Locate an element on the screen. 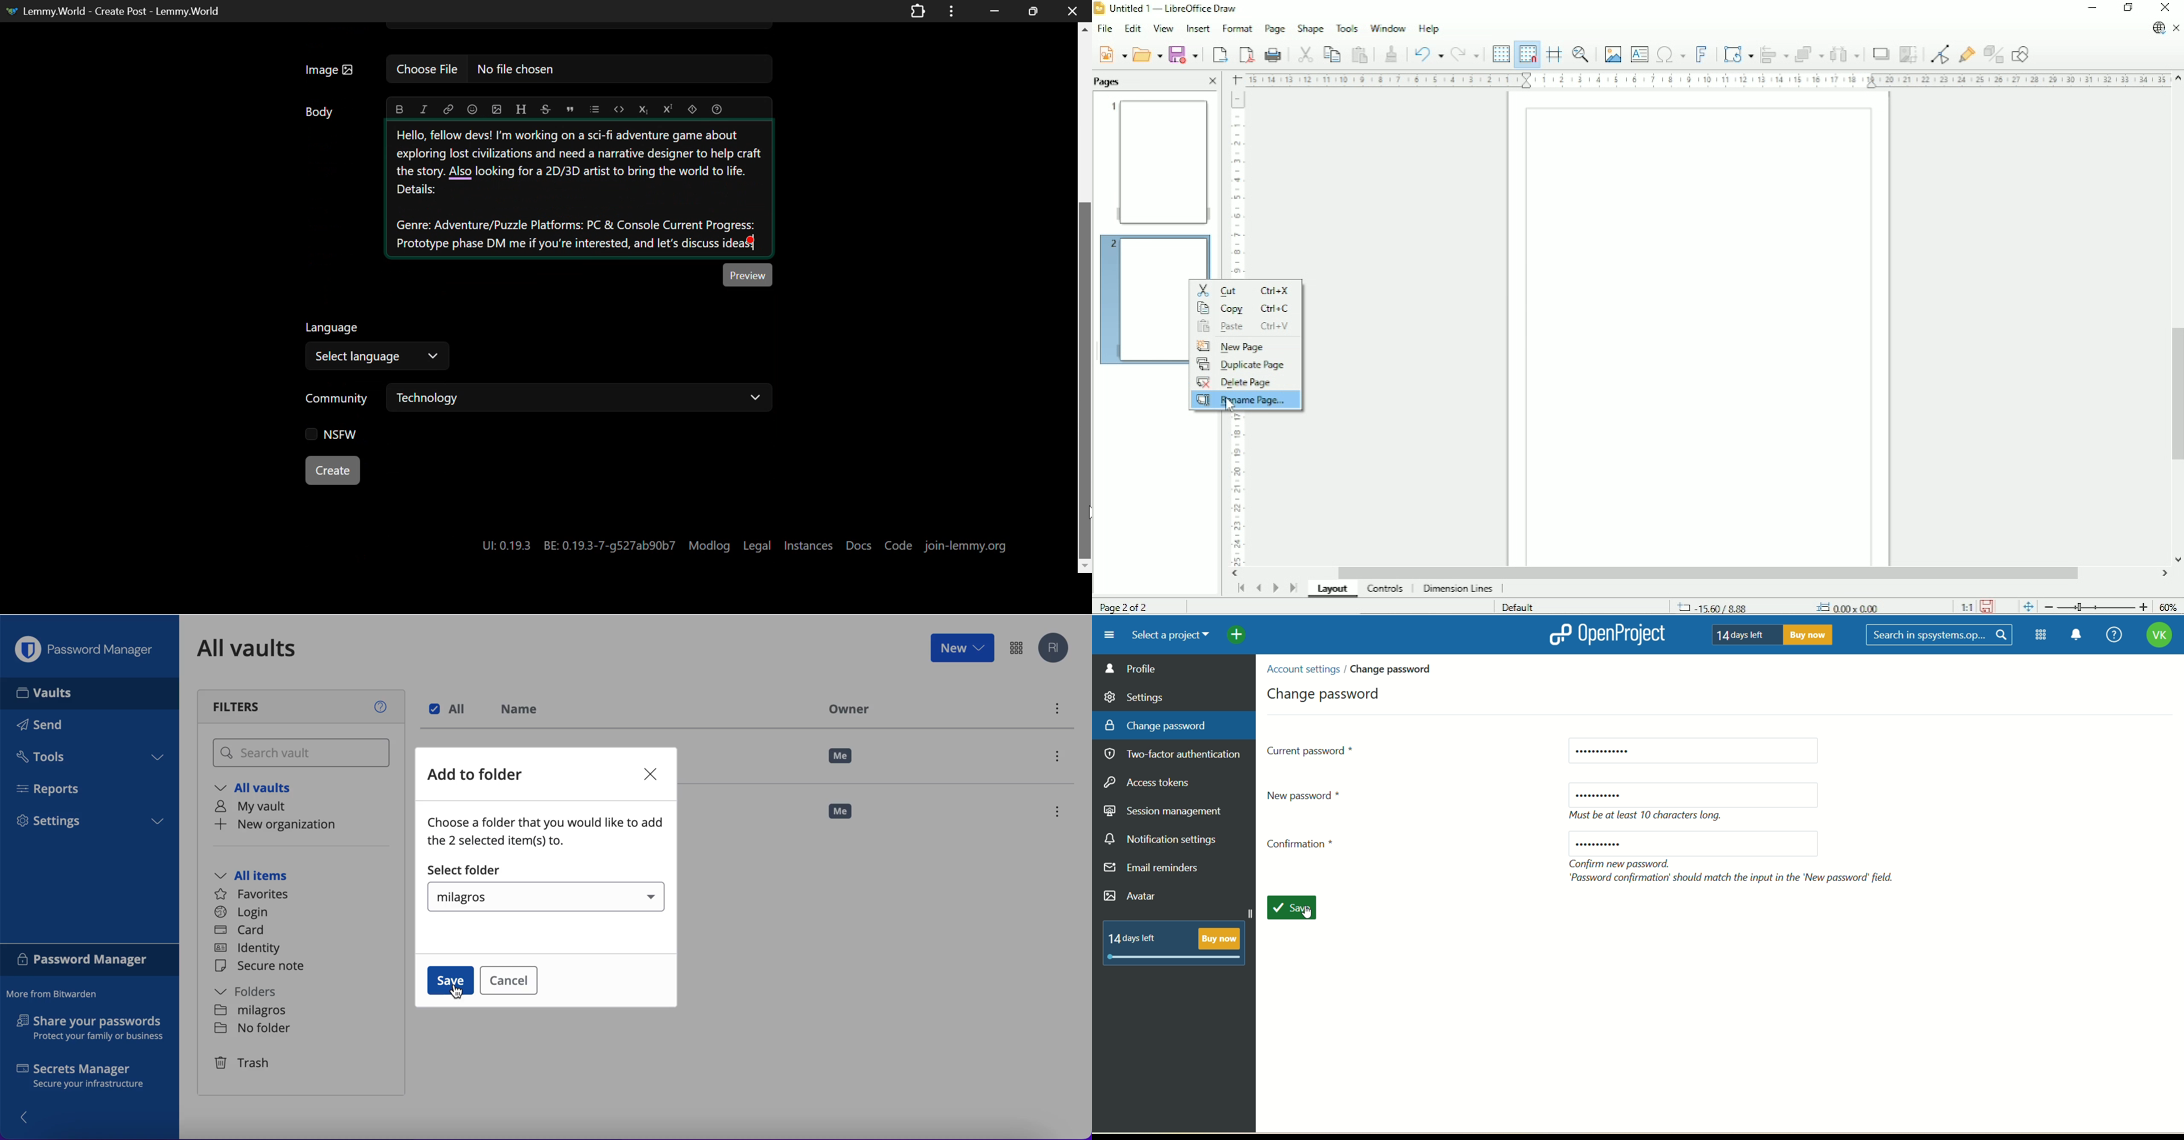 Image resolution: width=2184 pixels, height=1148 pixels. Preview is located at coordinates (748, 275).